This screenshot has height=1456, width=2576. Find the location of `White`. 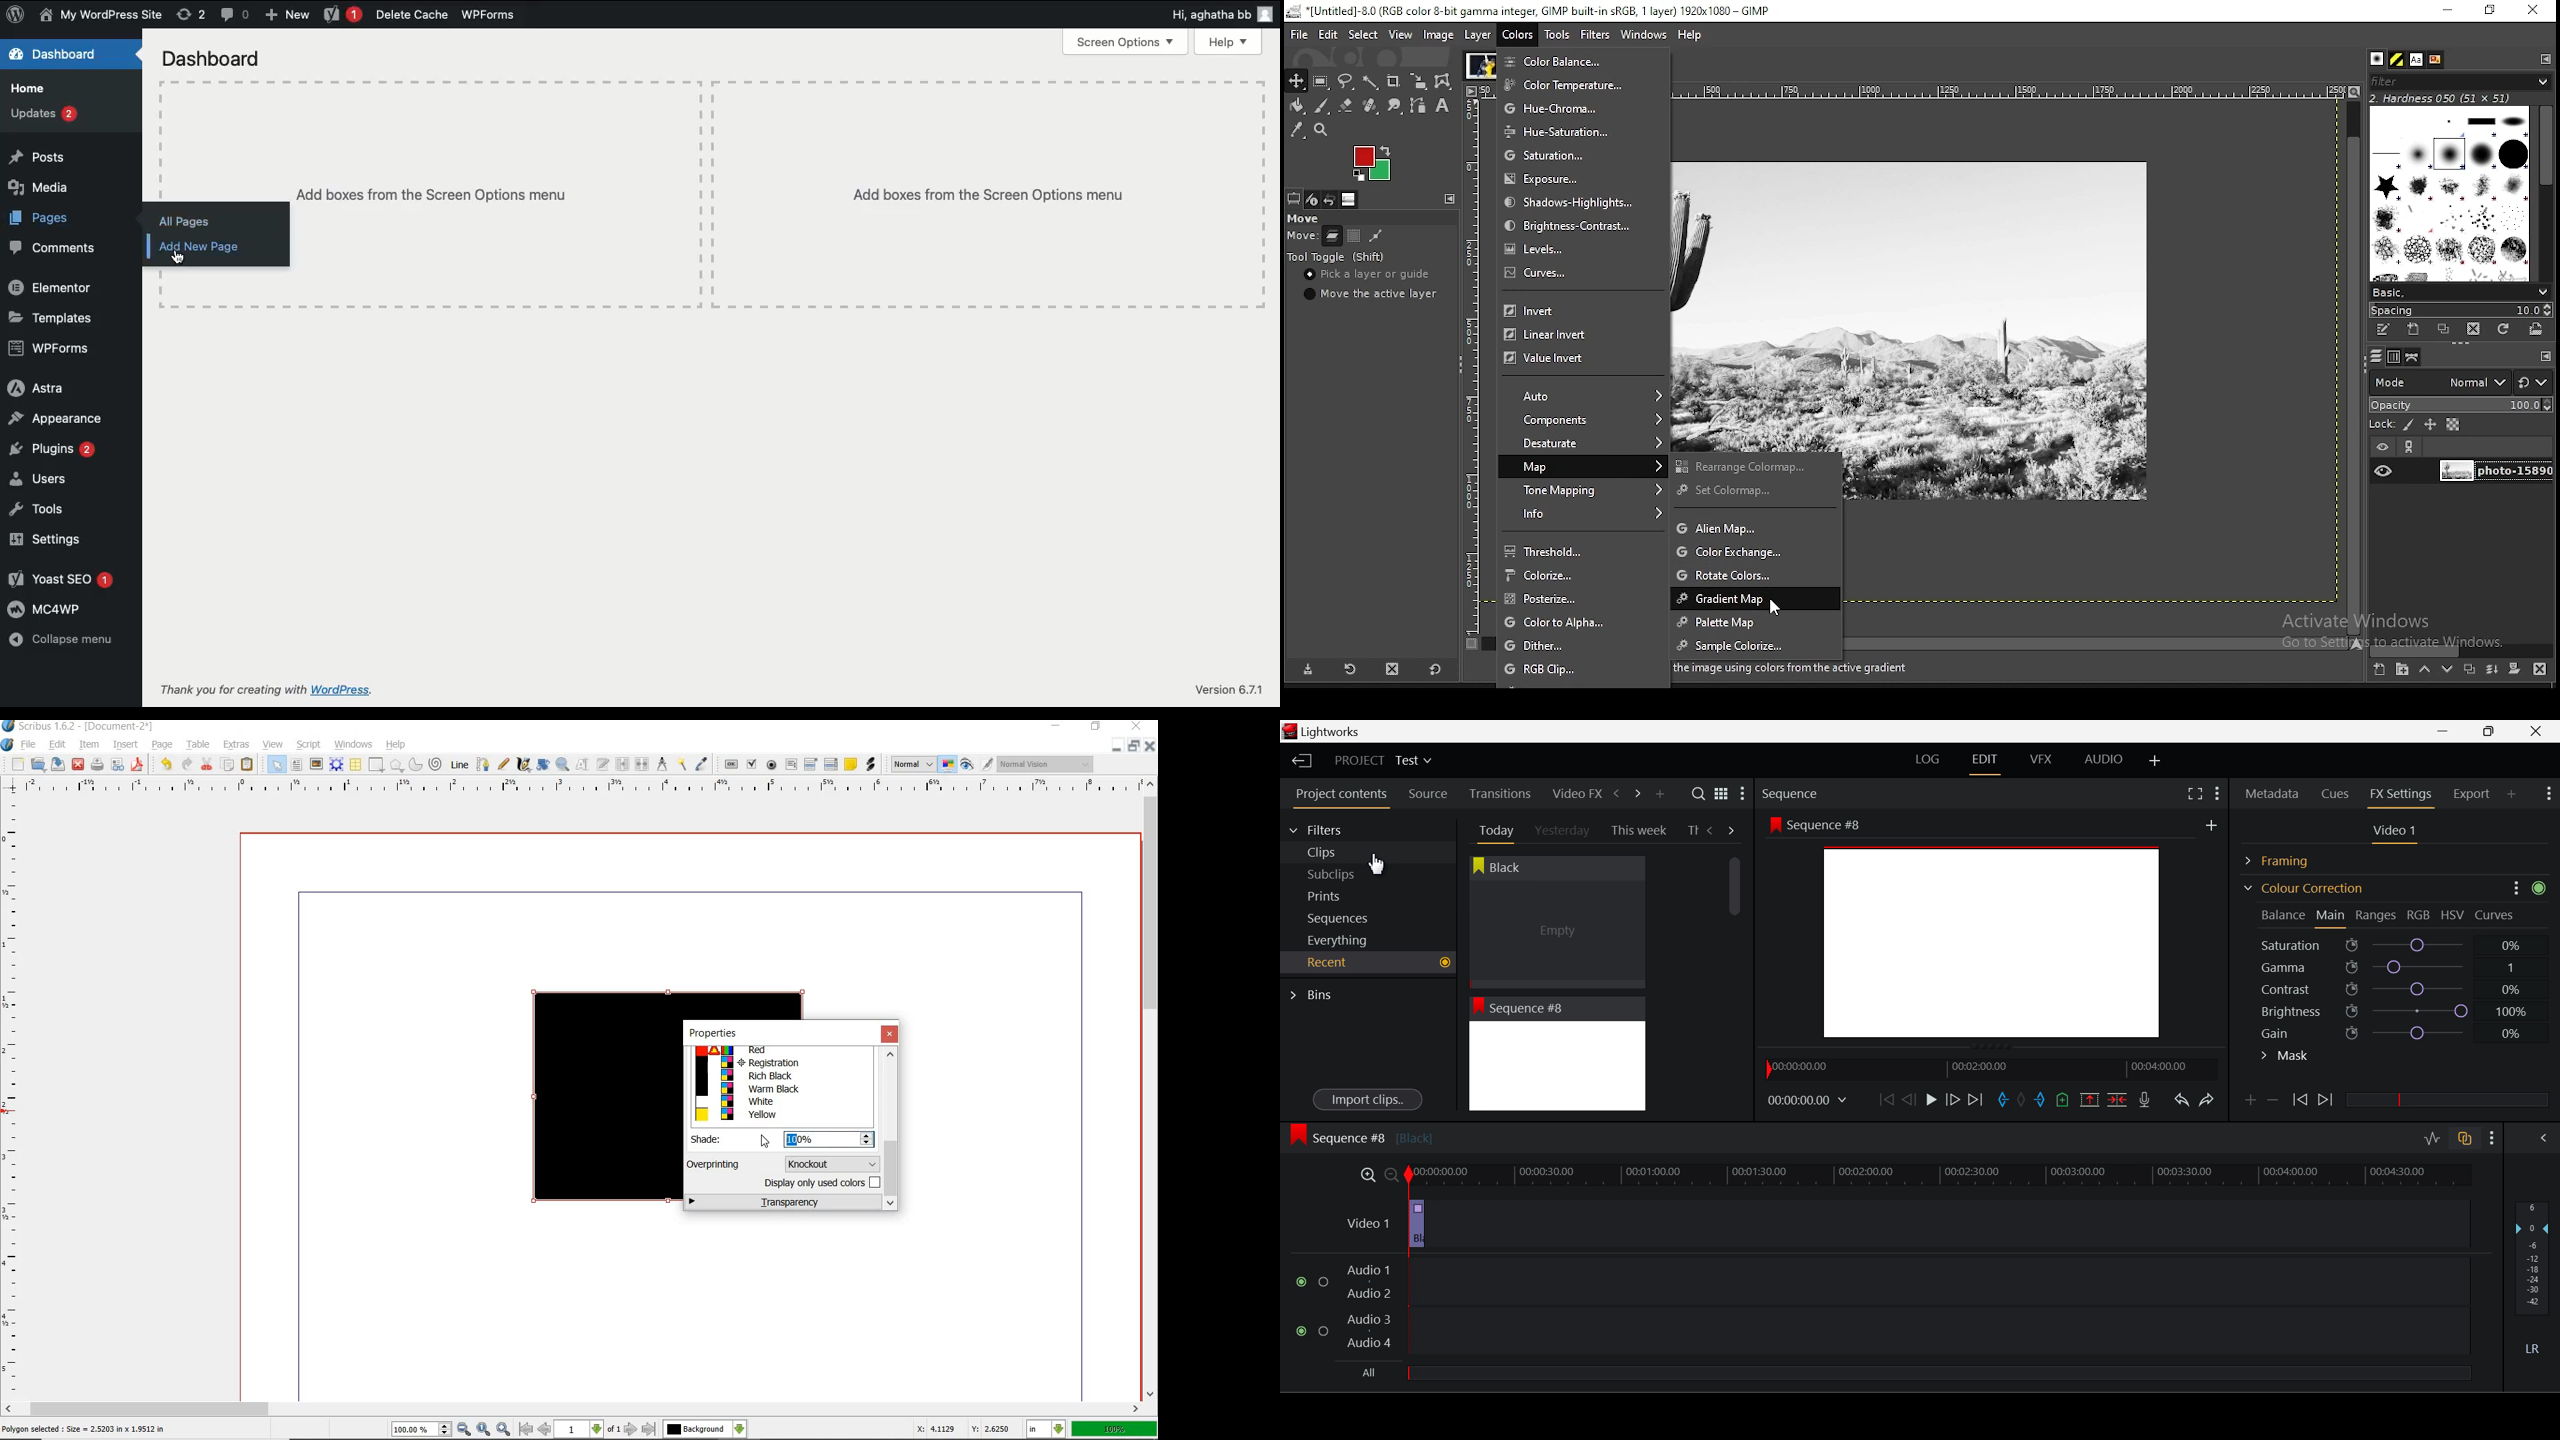

White is located at coordinates (779, 1101).